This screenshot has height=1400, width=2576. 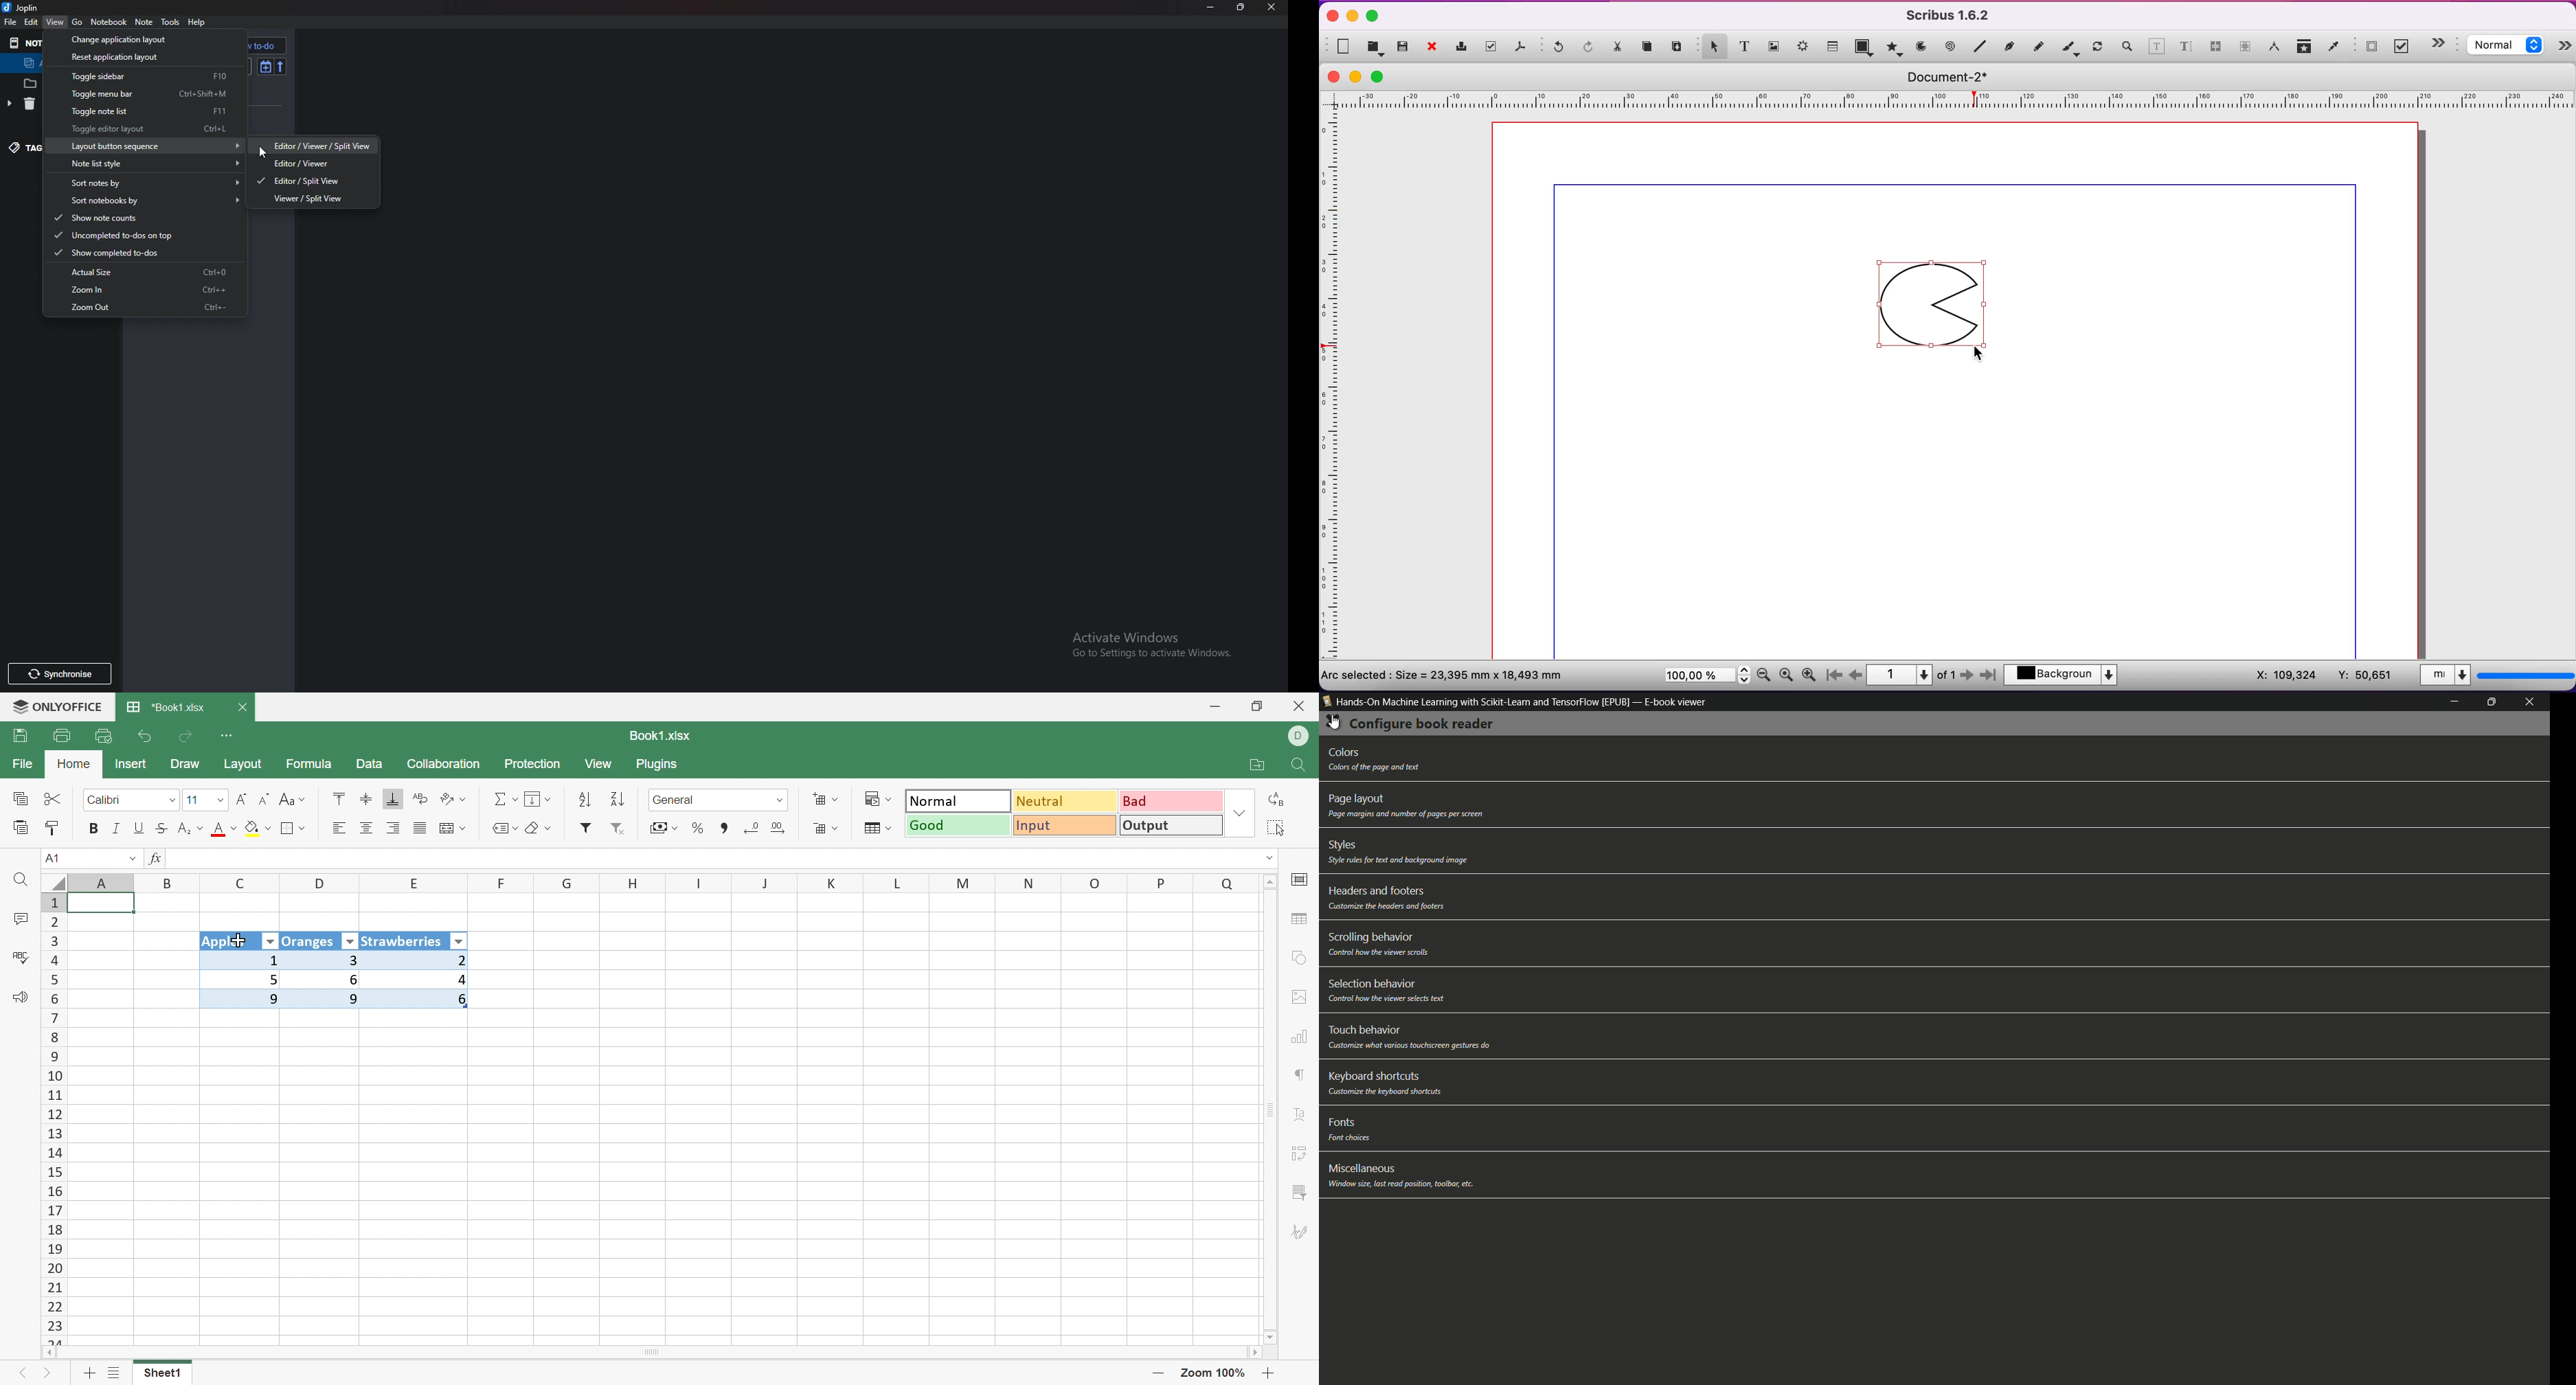 What do you see at coordinates (460, 941) in the screenshot?
I see `Autofilter` at bounding box center [460, 941].